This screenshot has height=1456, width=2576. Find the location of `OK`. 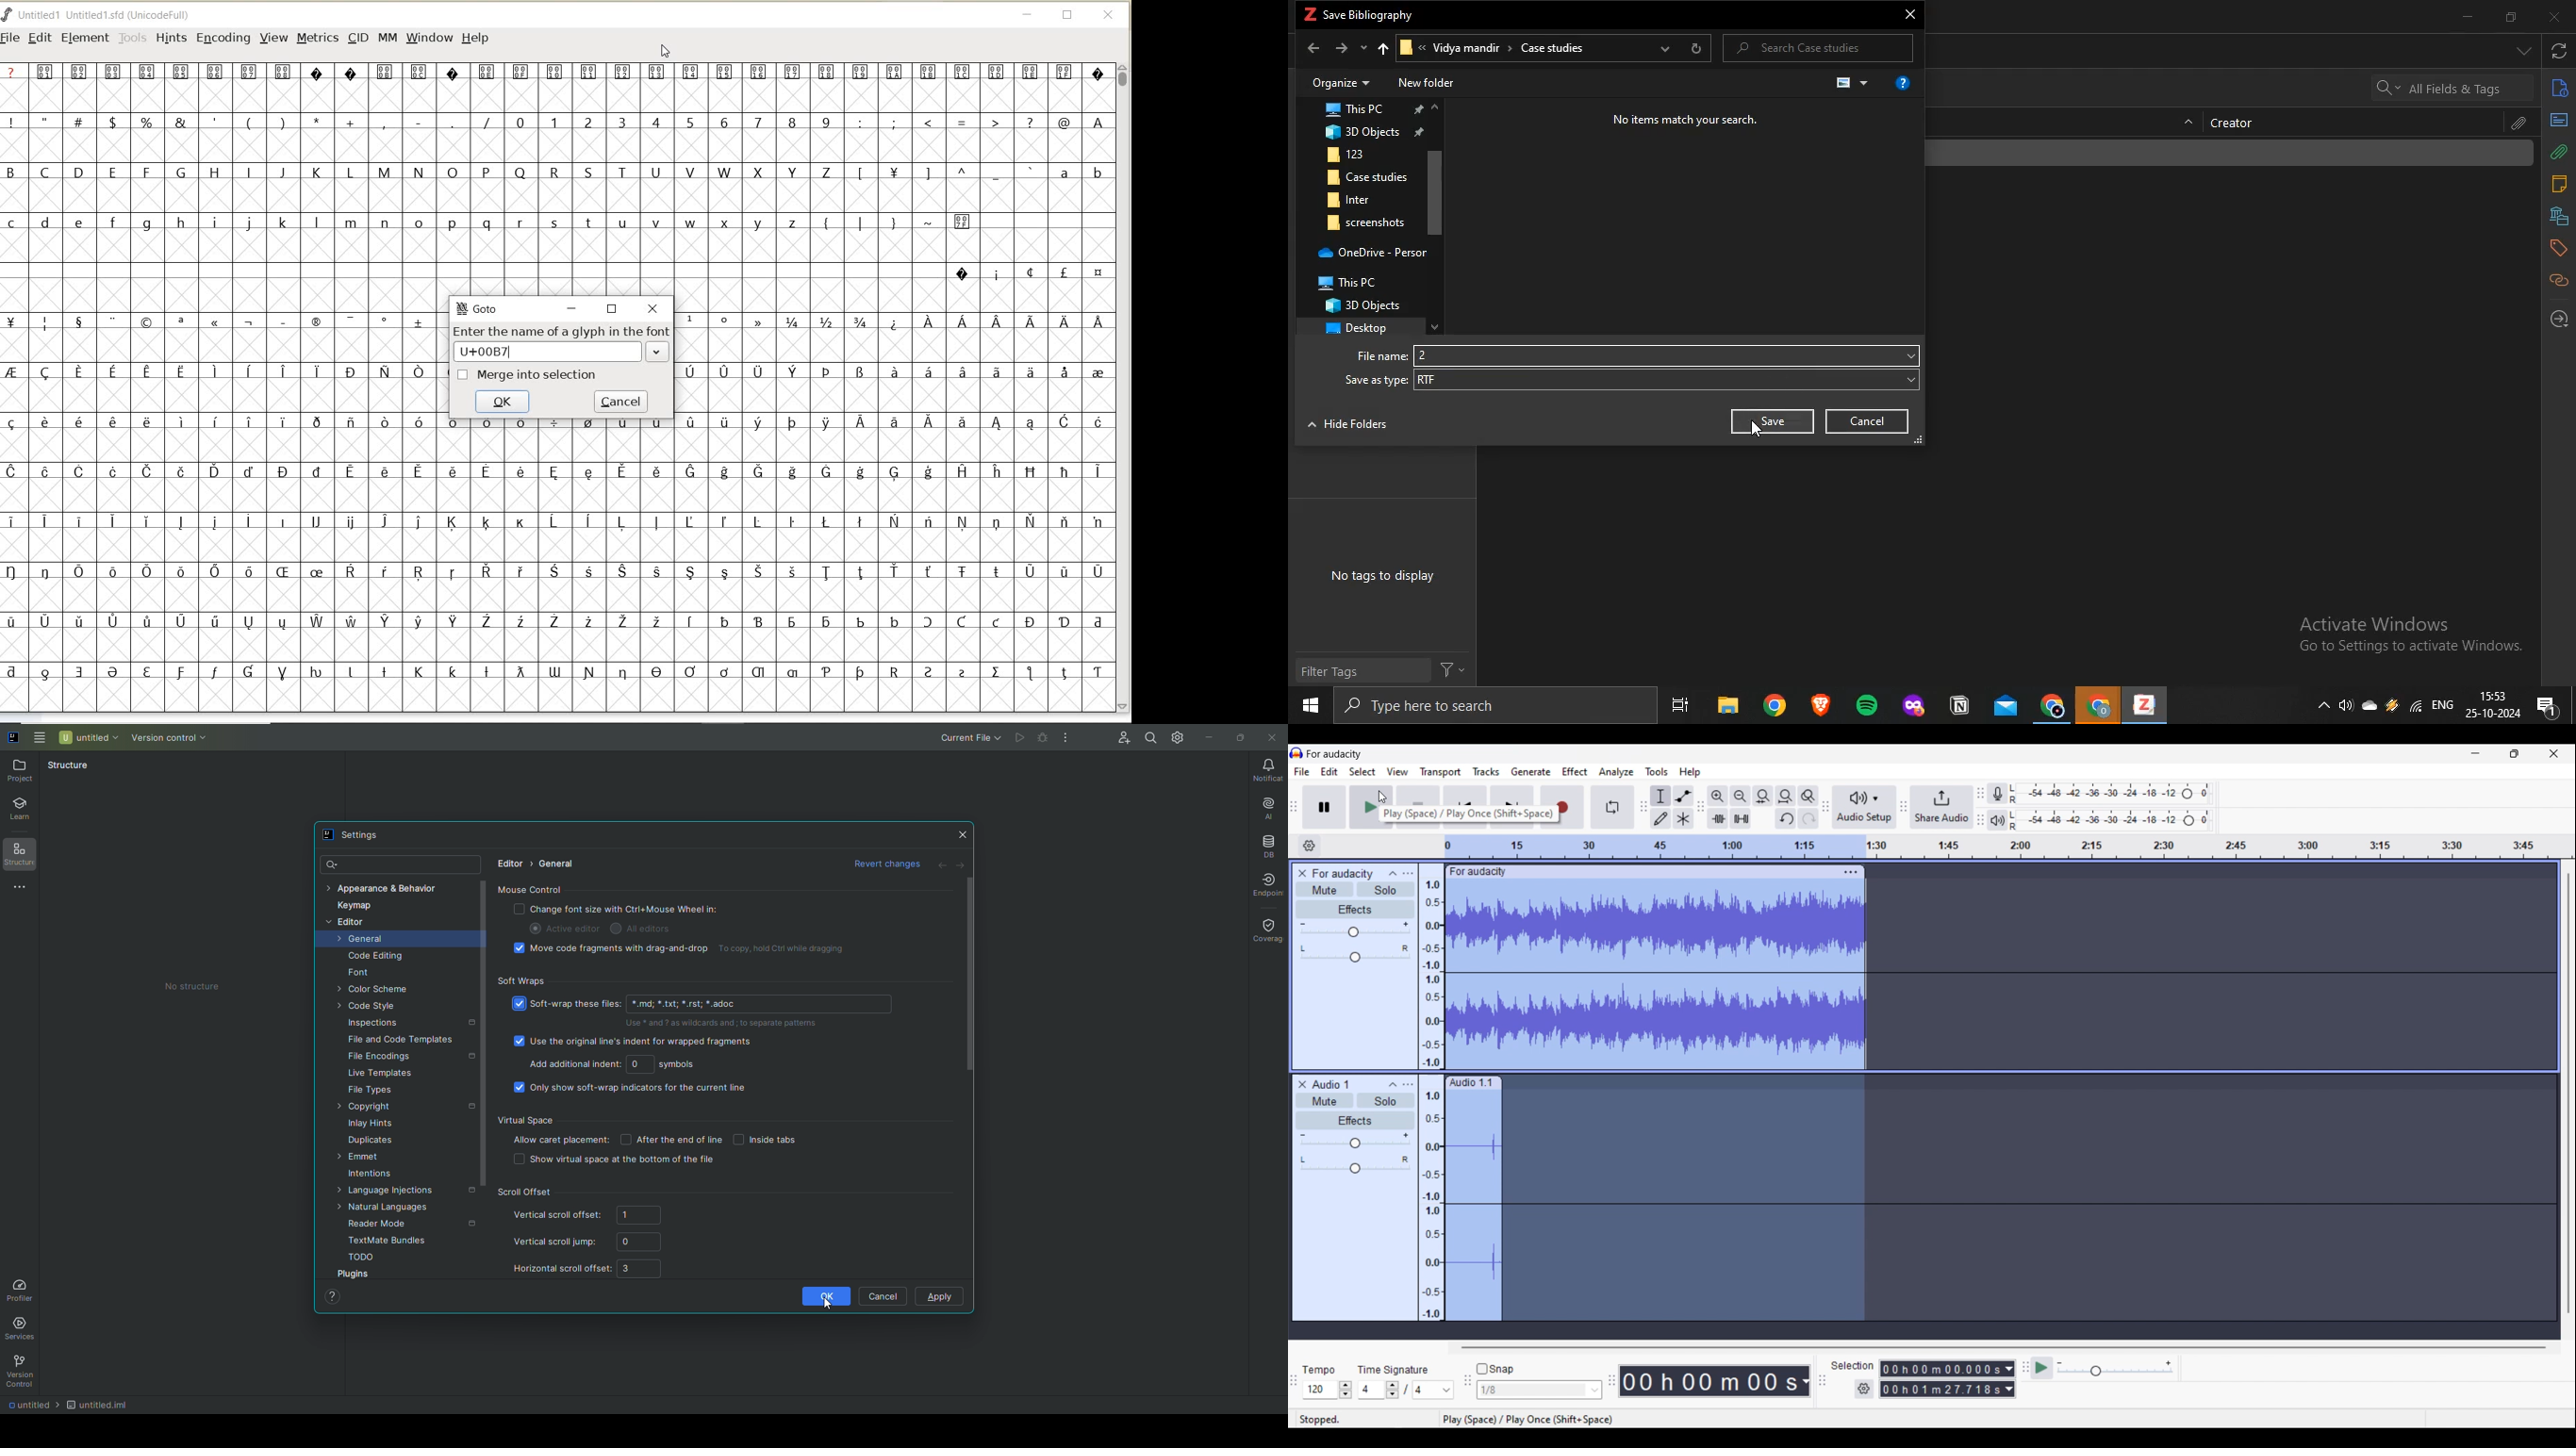

OK is located at coordinates (828, 1299).